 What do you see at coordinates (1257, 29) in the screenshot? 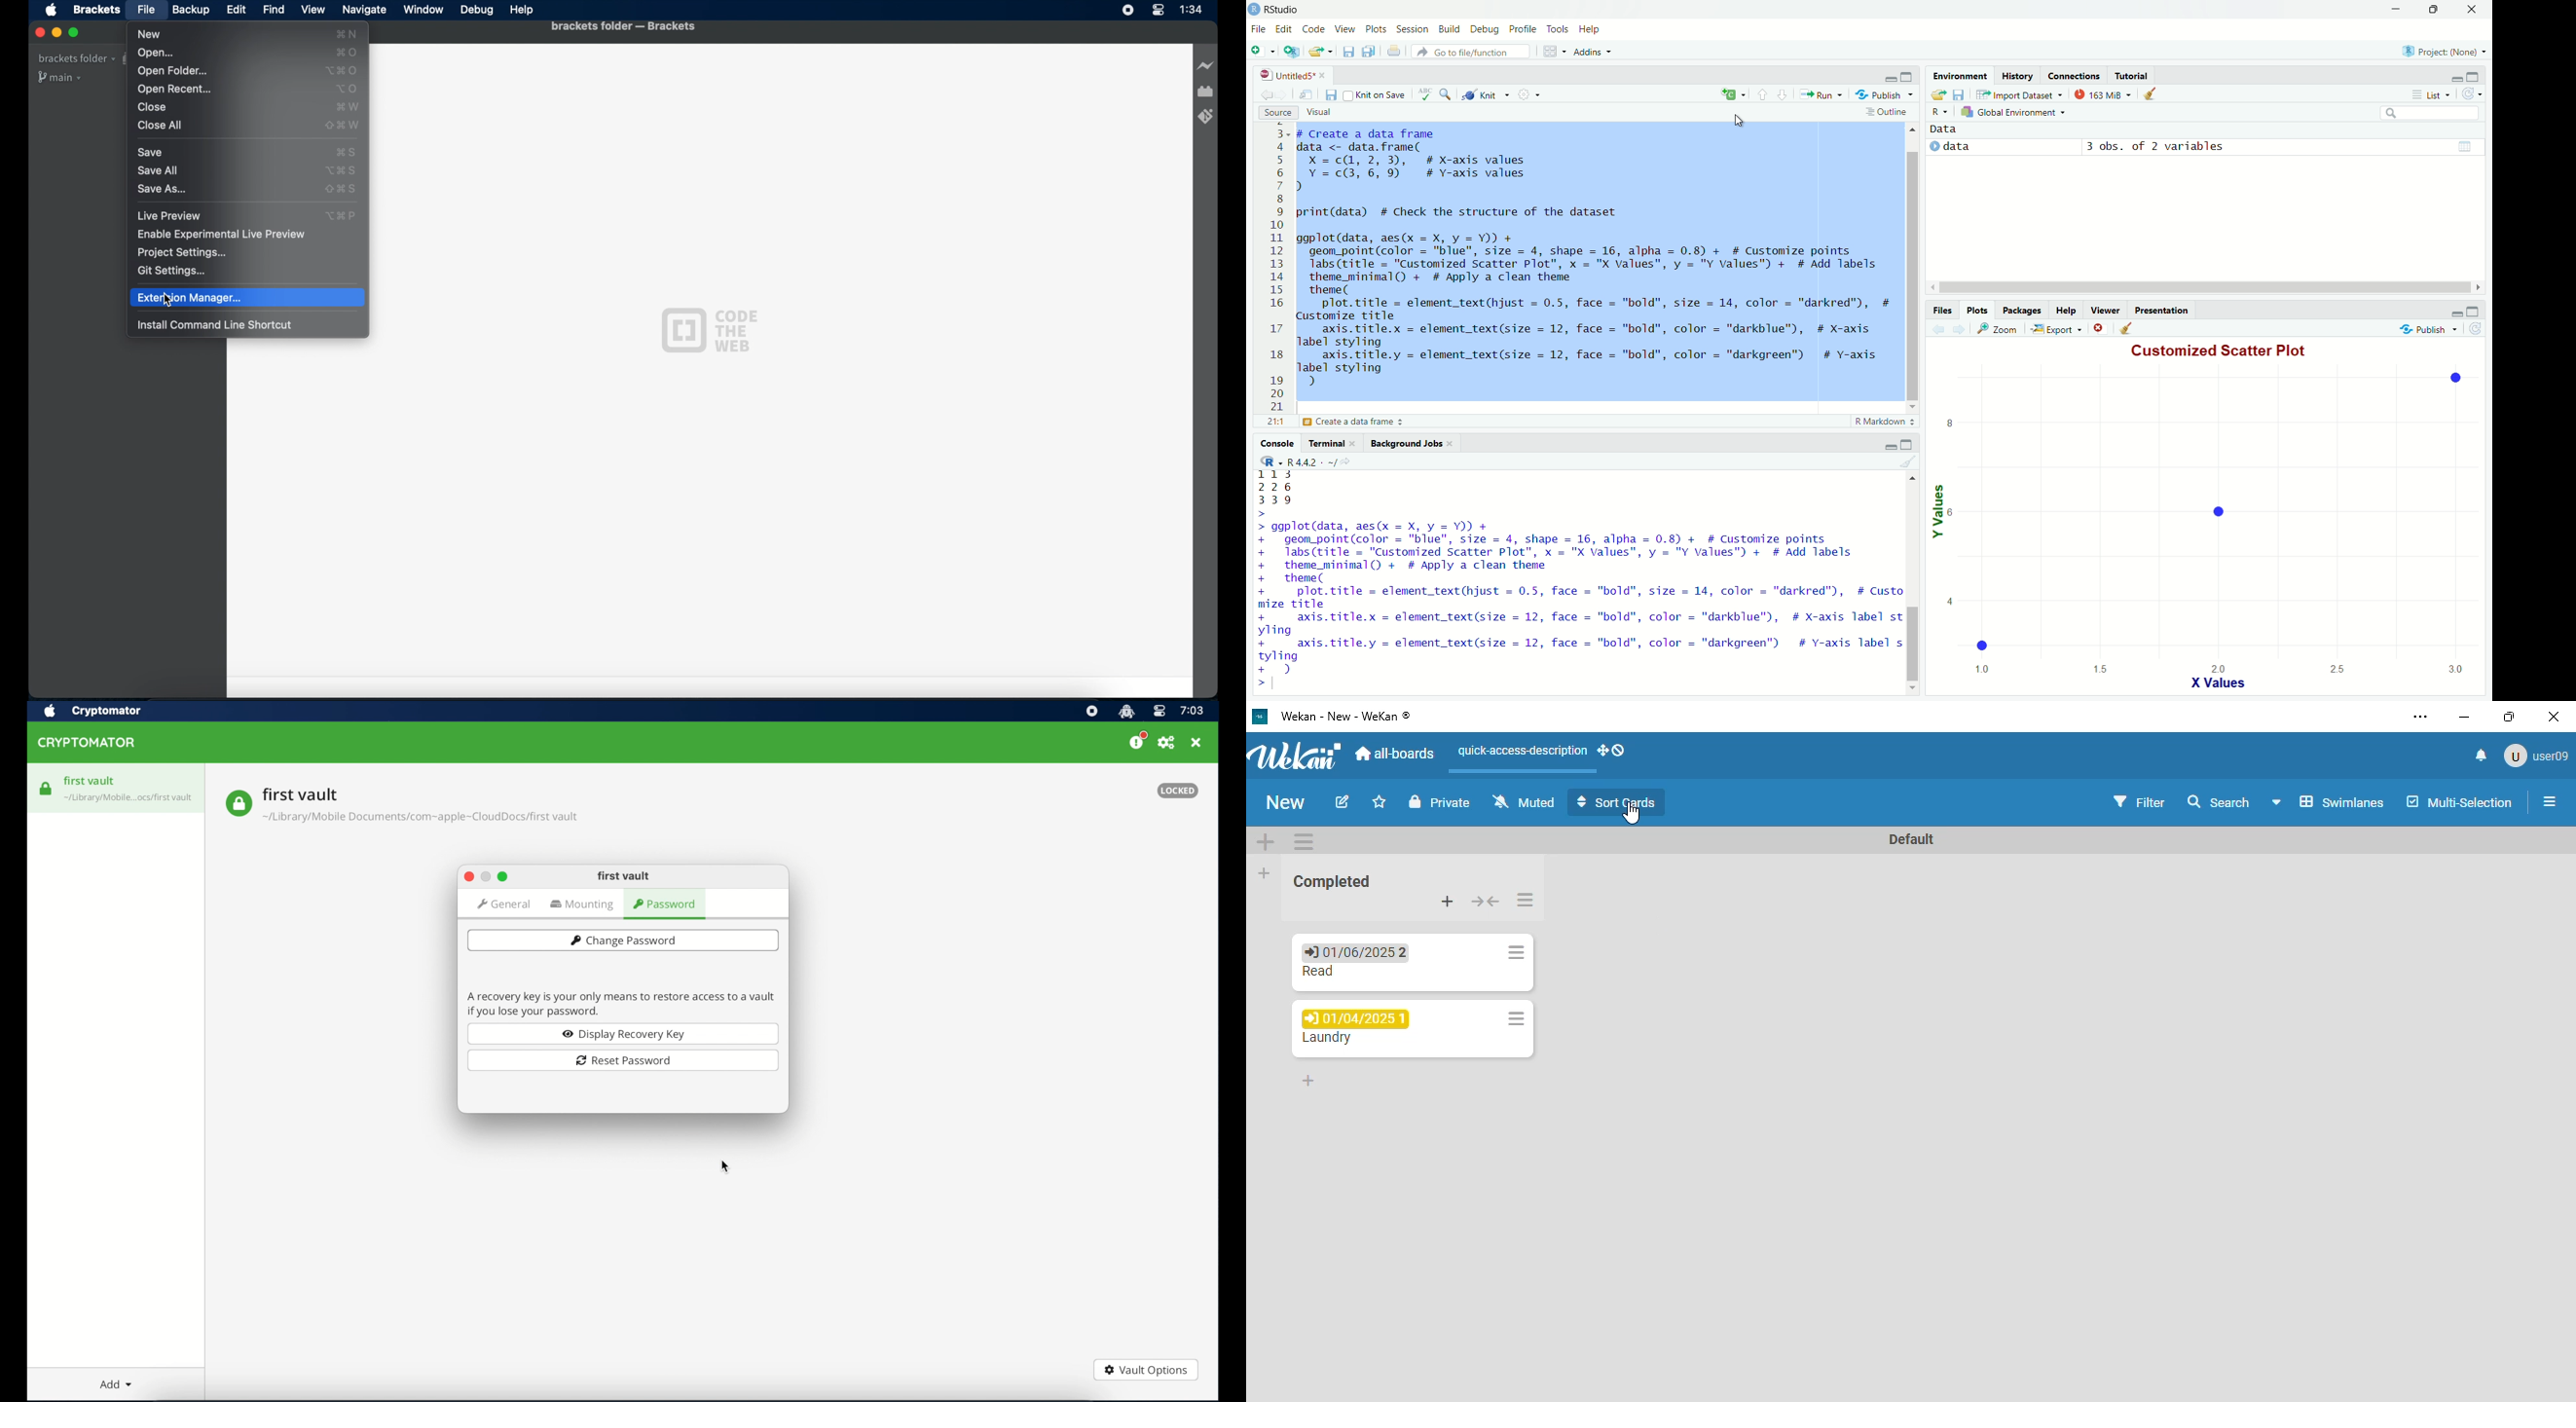
I see `File` at bounding box center [1257, 29].